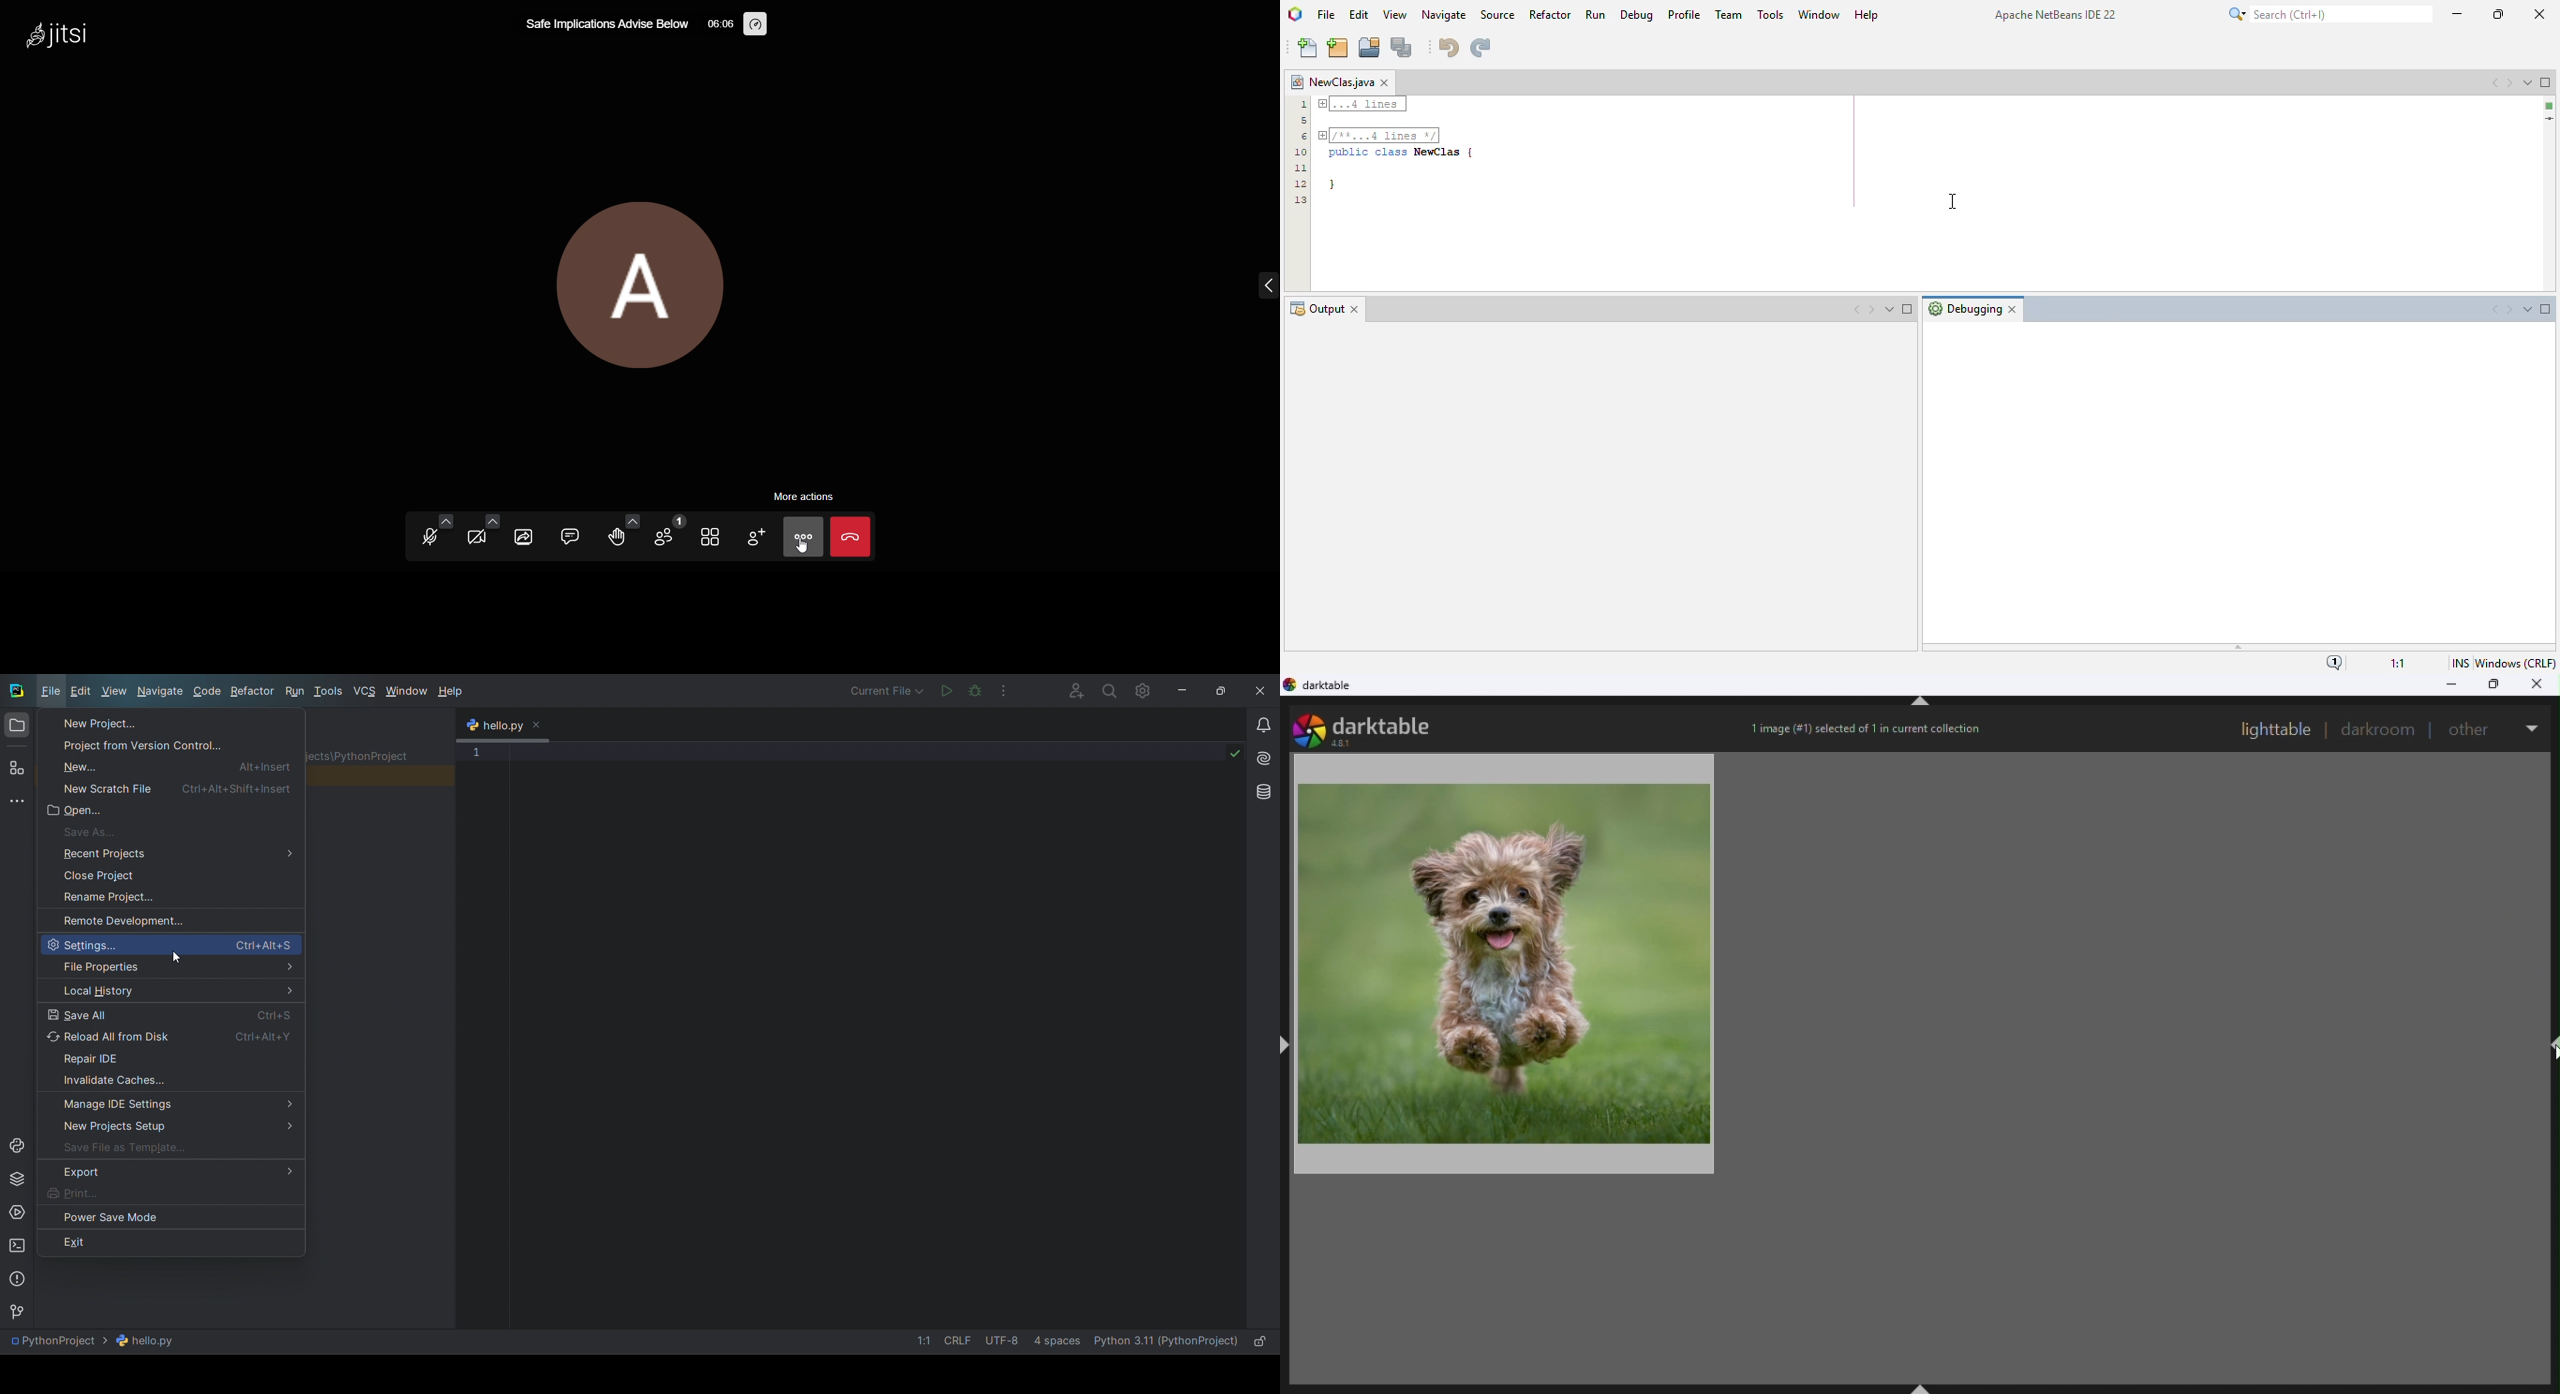 The image size is (2576, 1400). I want to click on Project Window, so click(15, 726).